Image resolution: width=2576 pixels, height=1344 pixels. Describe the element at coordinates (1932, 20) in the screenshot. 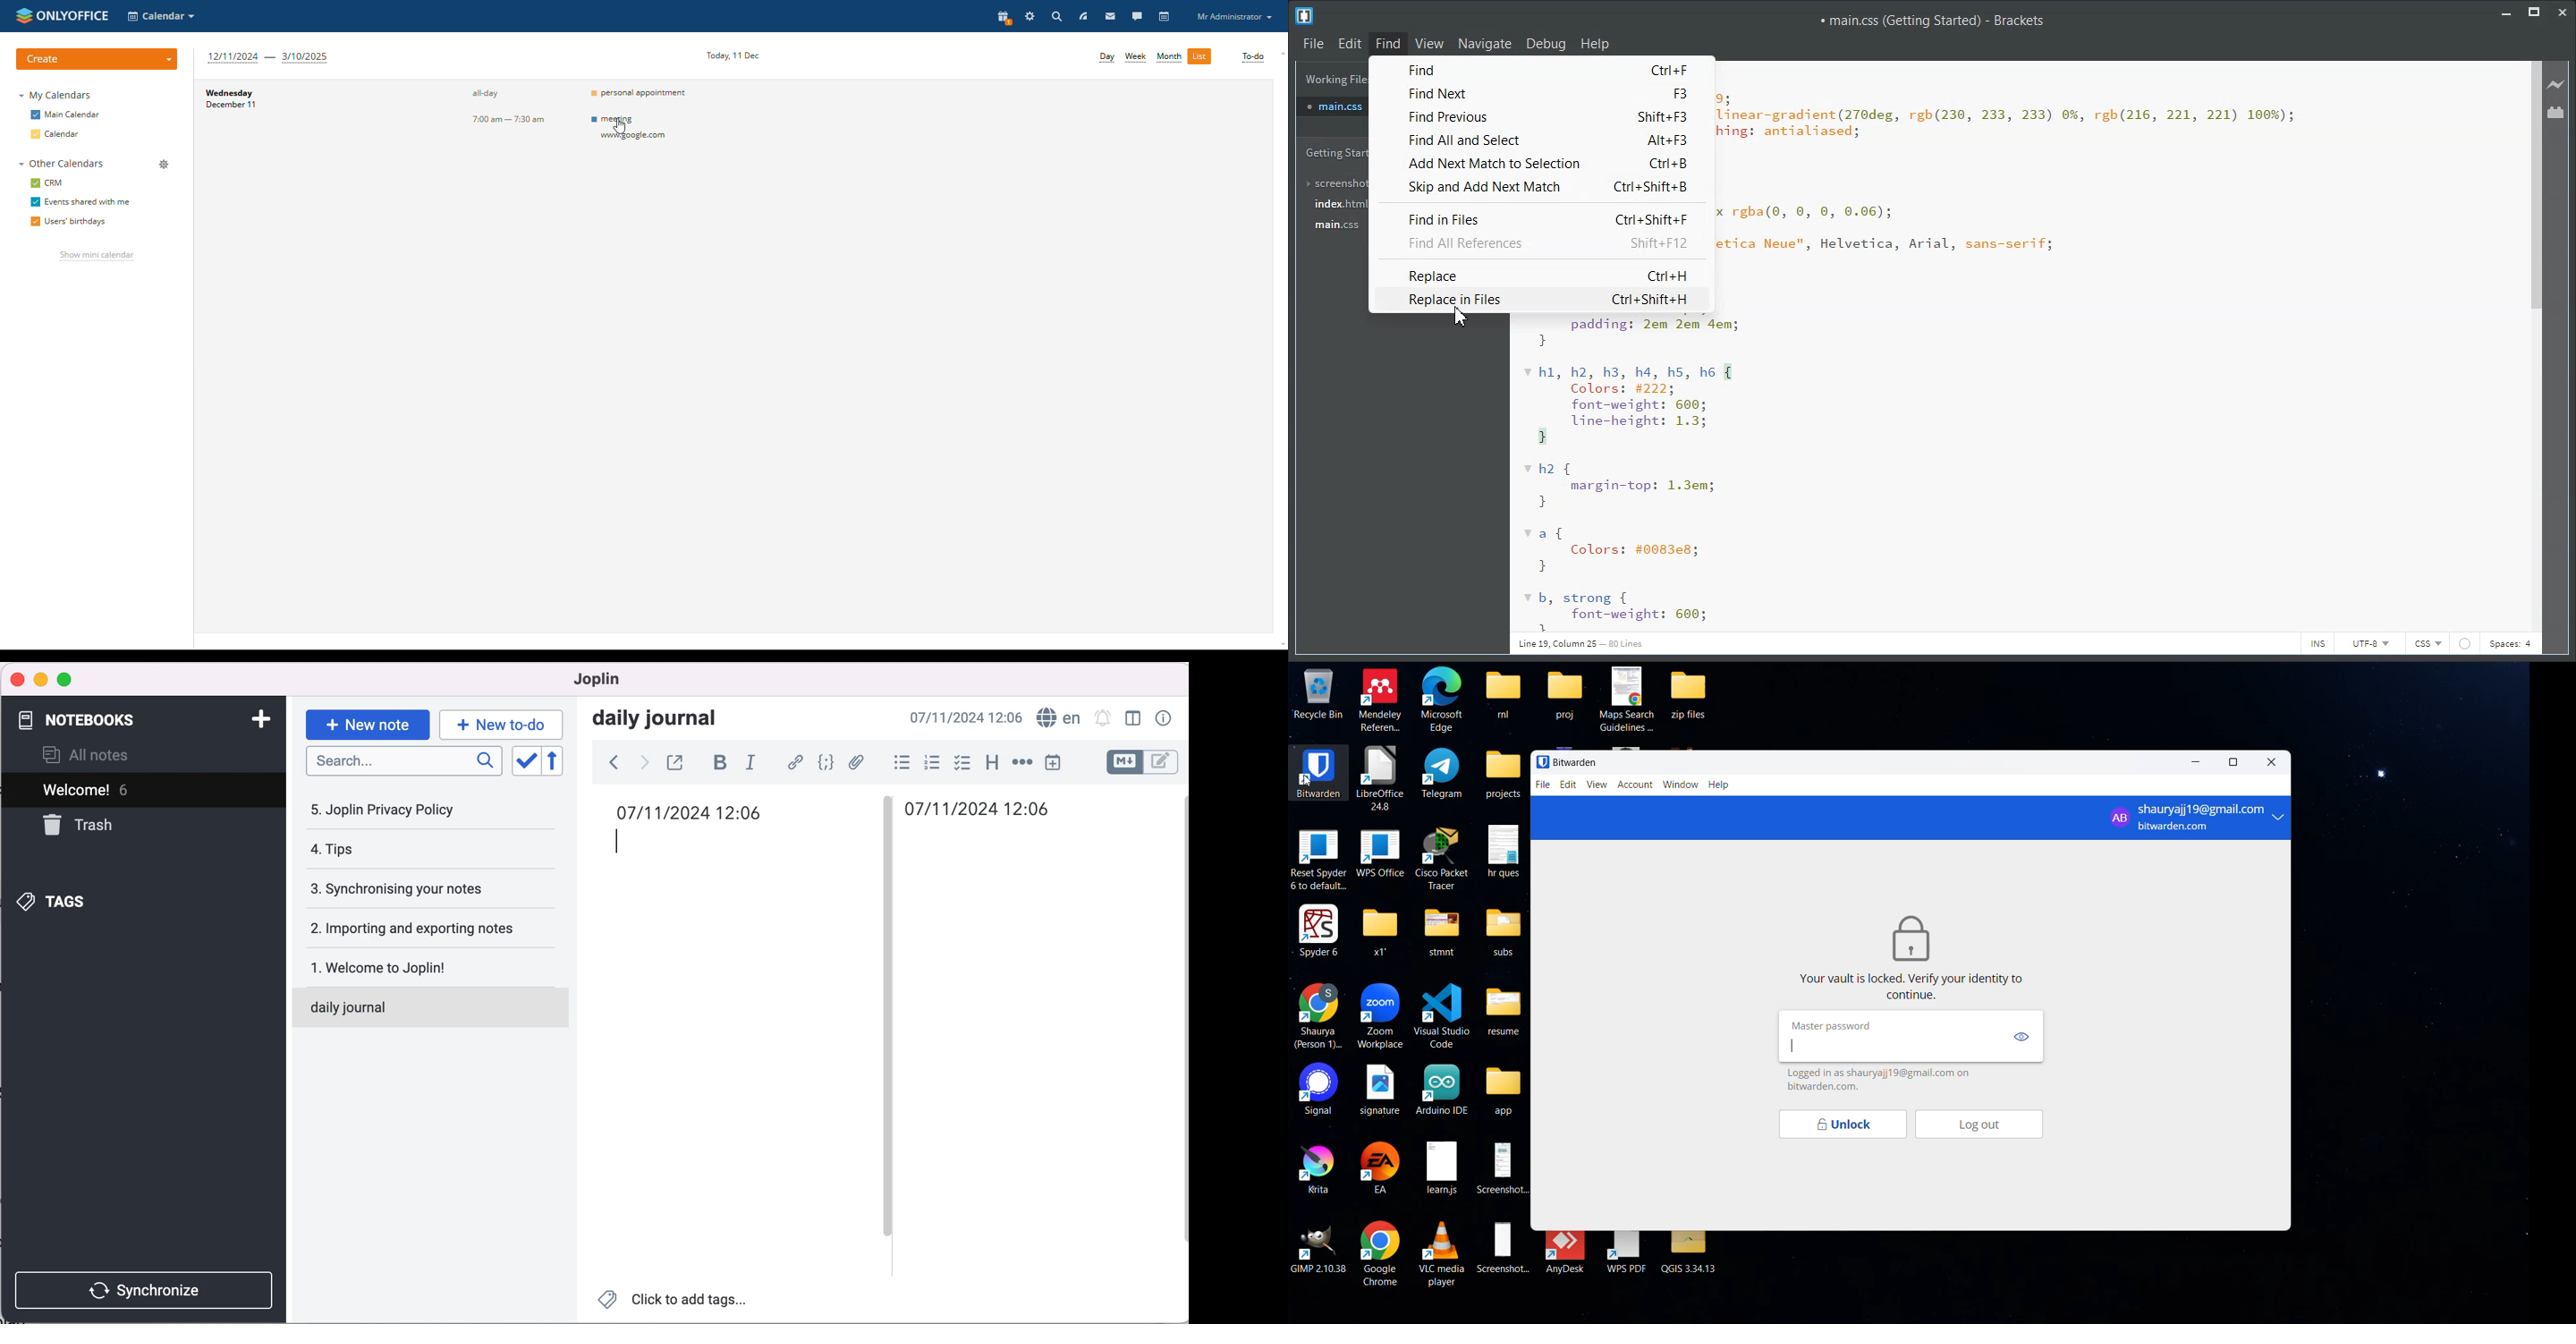

I see `main.css (Getting Started) - Brackets` at that location.